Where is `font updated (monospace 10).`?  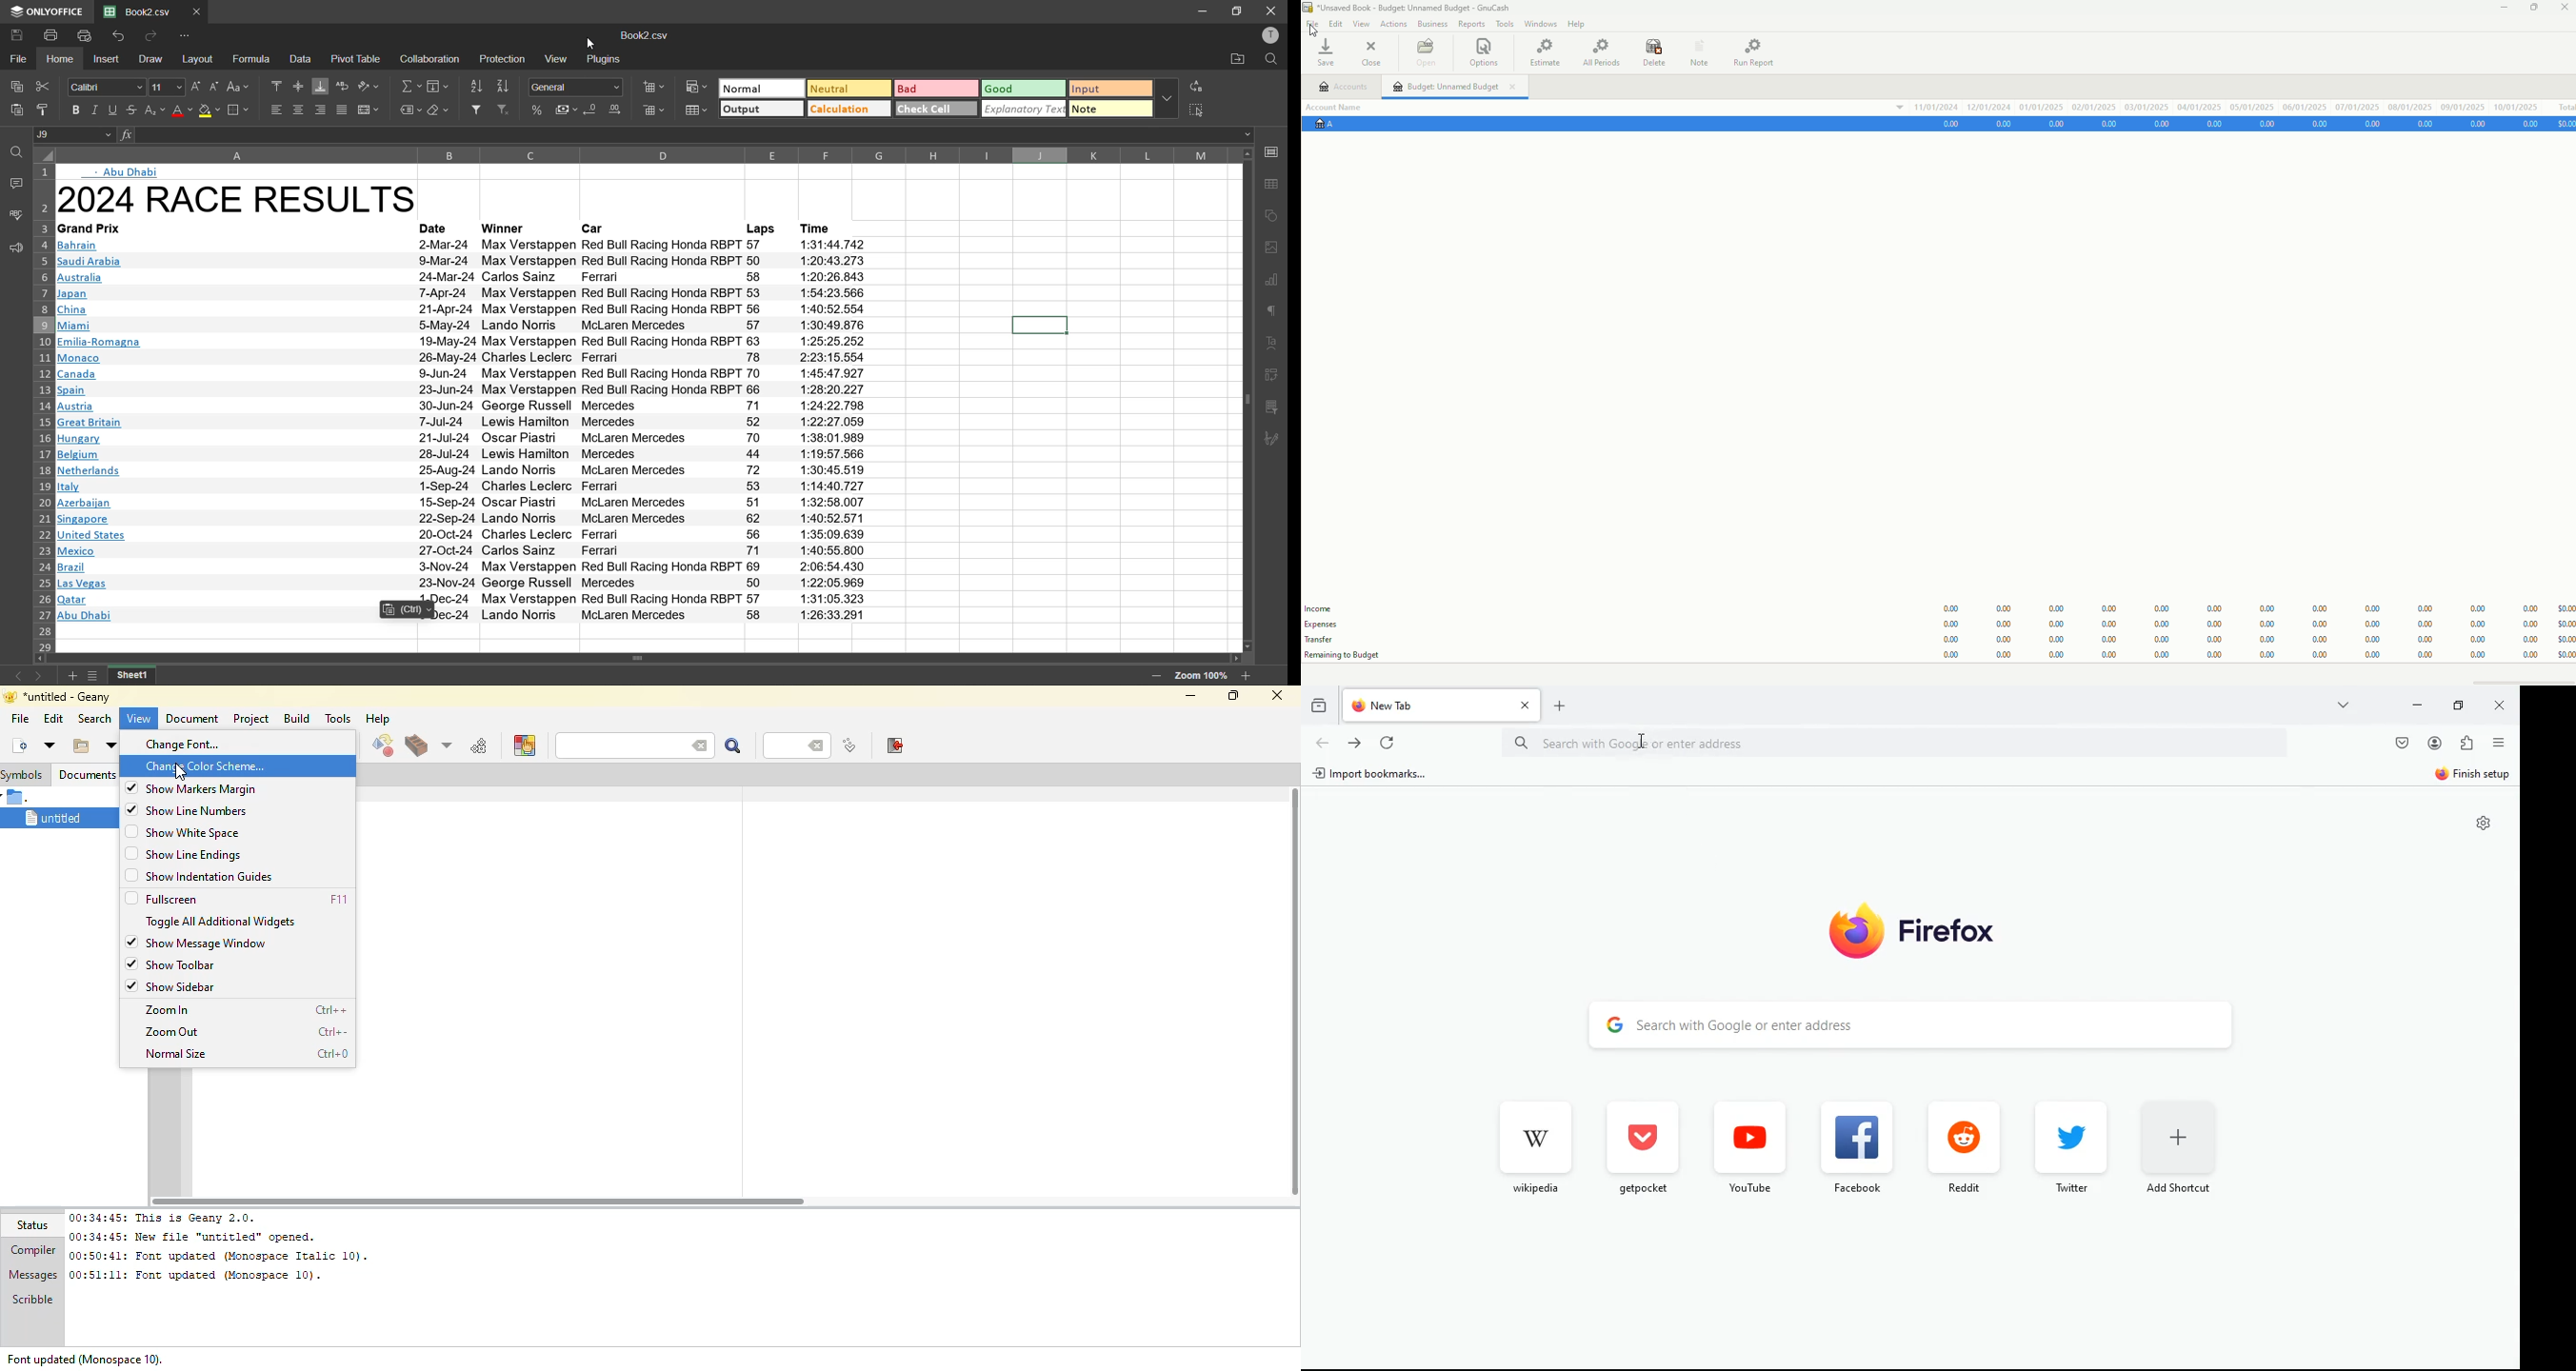 font updated (monospace 10). is located at coordinates (85, 1359).